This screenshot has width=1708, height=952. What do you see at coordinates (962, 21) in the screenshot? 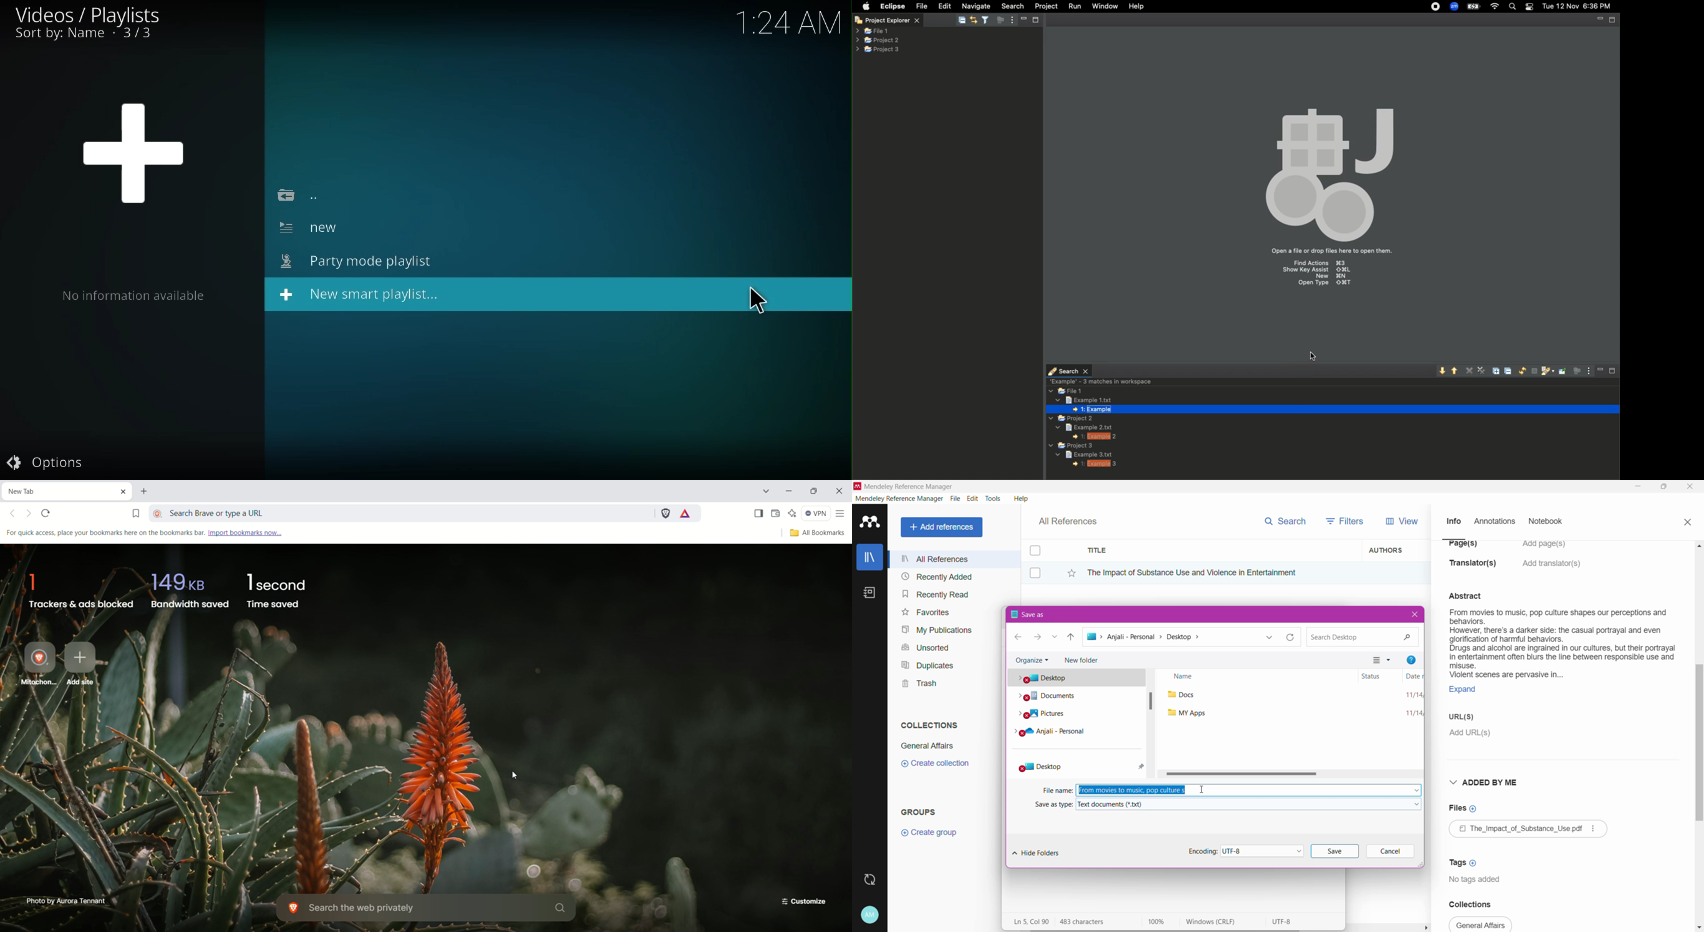
I see `Collapse all` at bounding box center [962, 21].